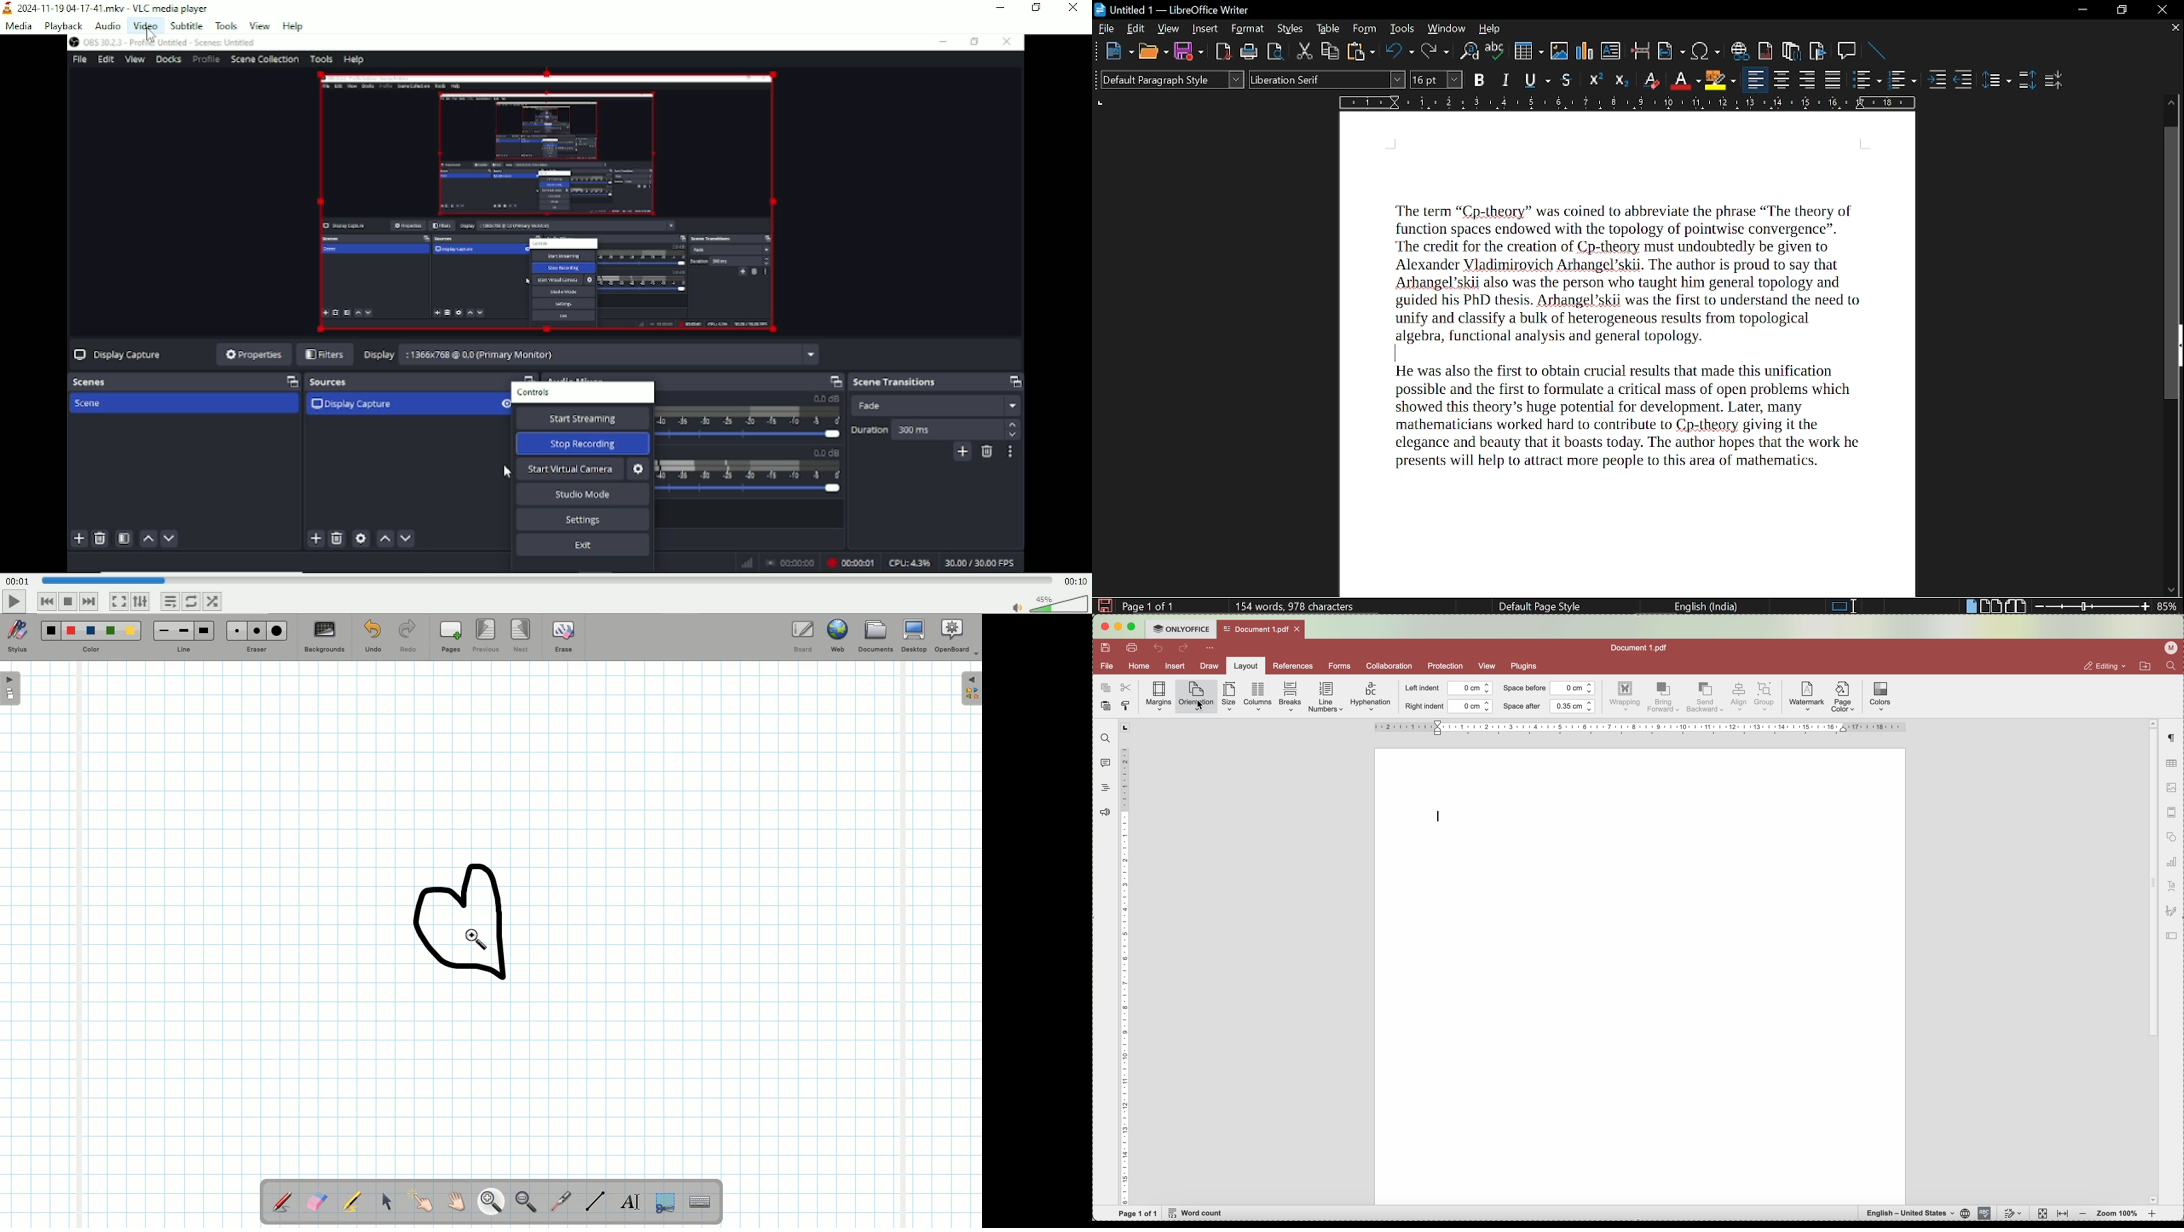  I want to click on open file, so click(1260, 629).